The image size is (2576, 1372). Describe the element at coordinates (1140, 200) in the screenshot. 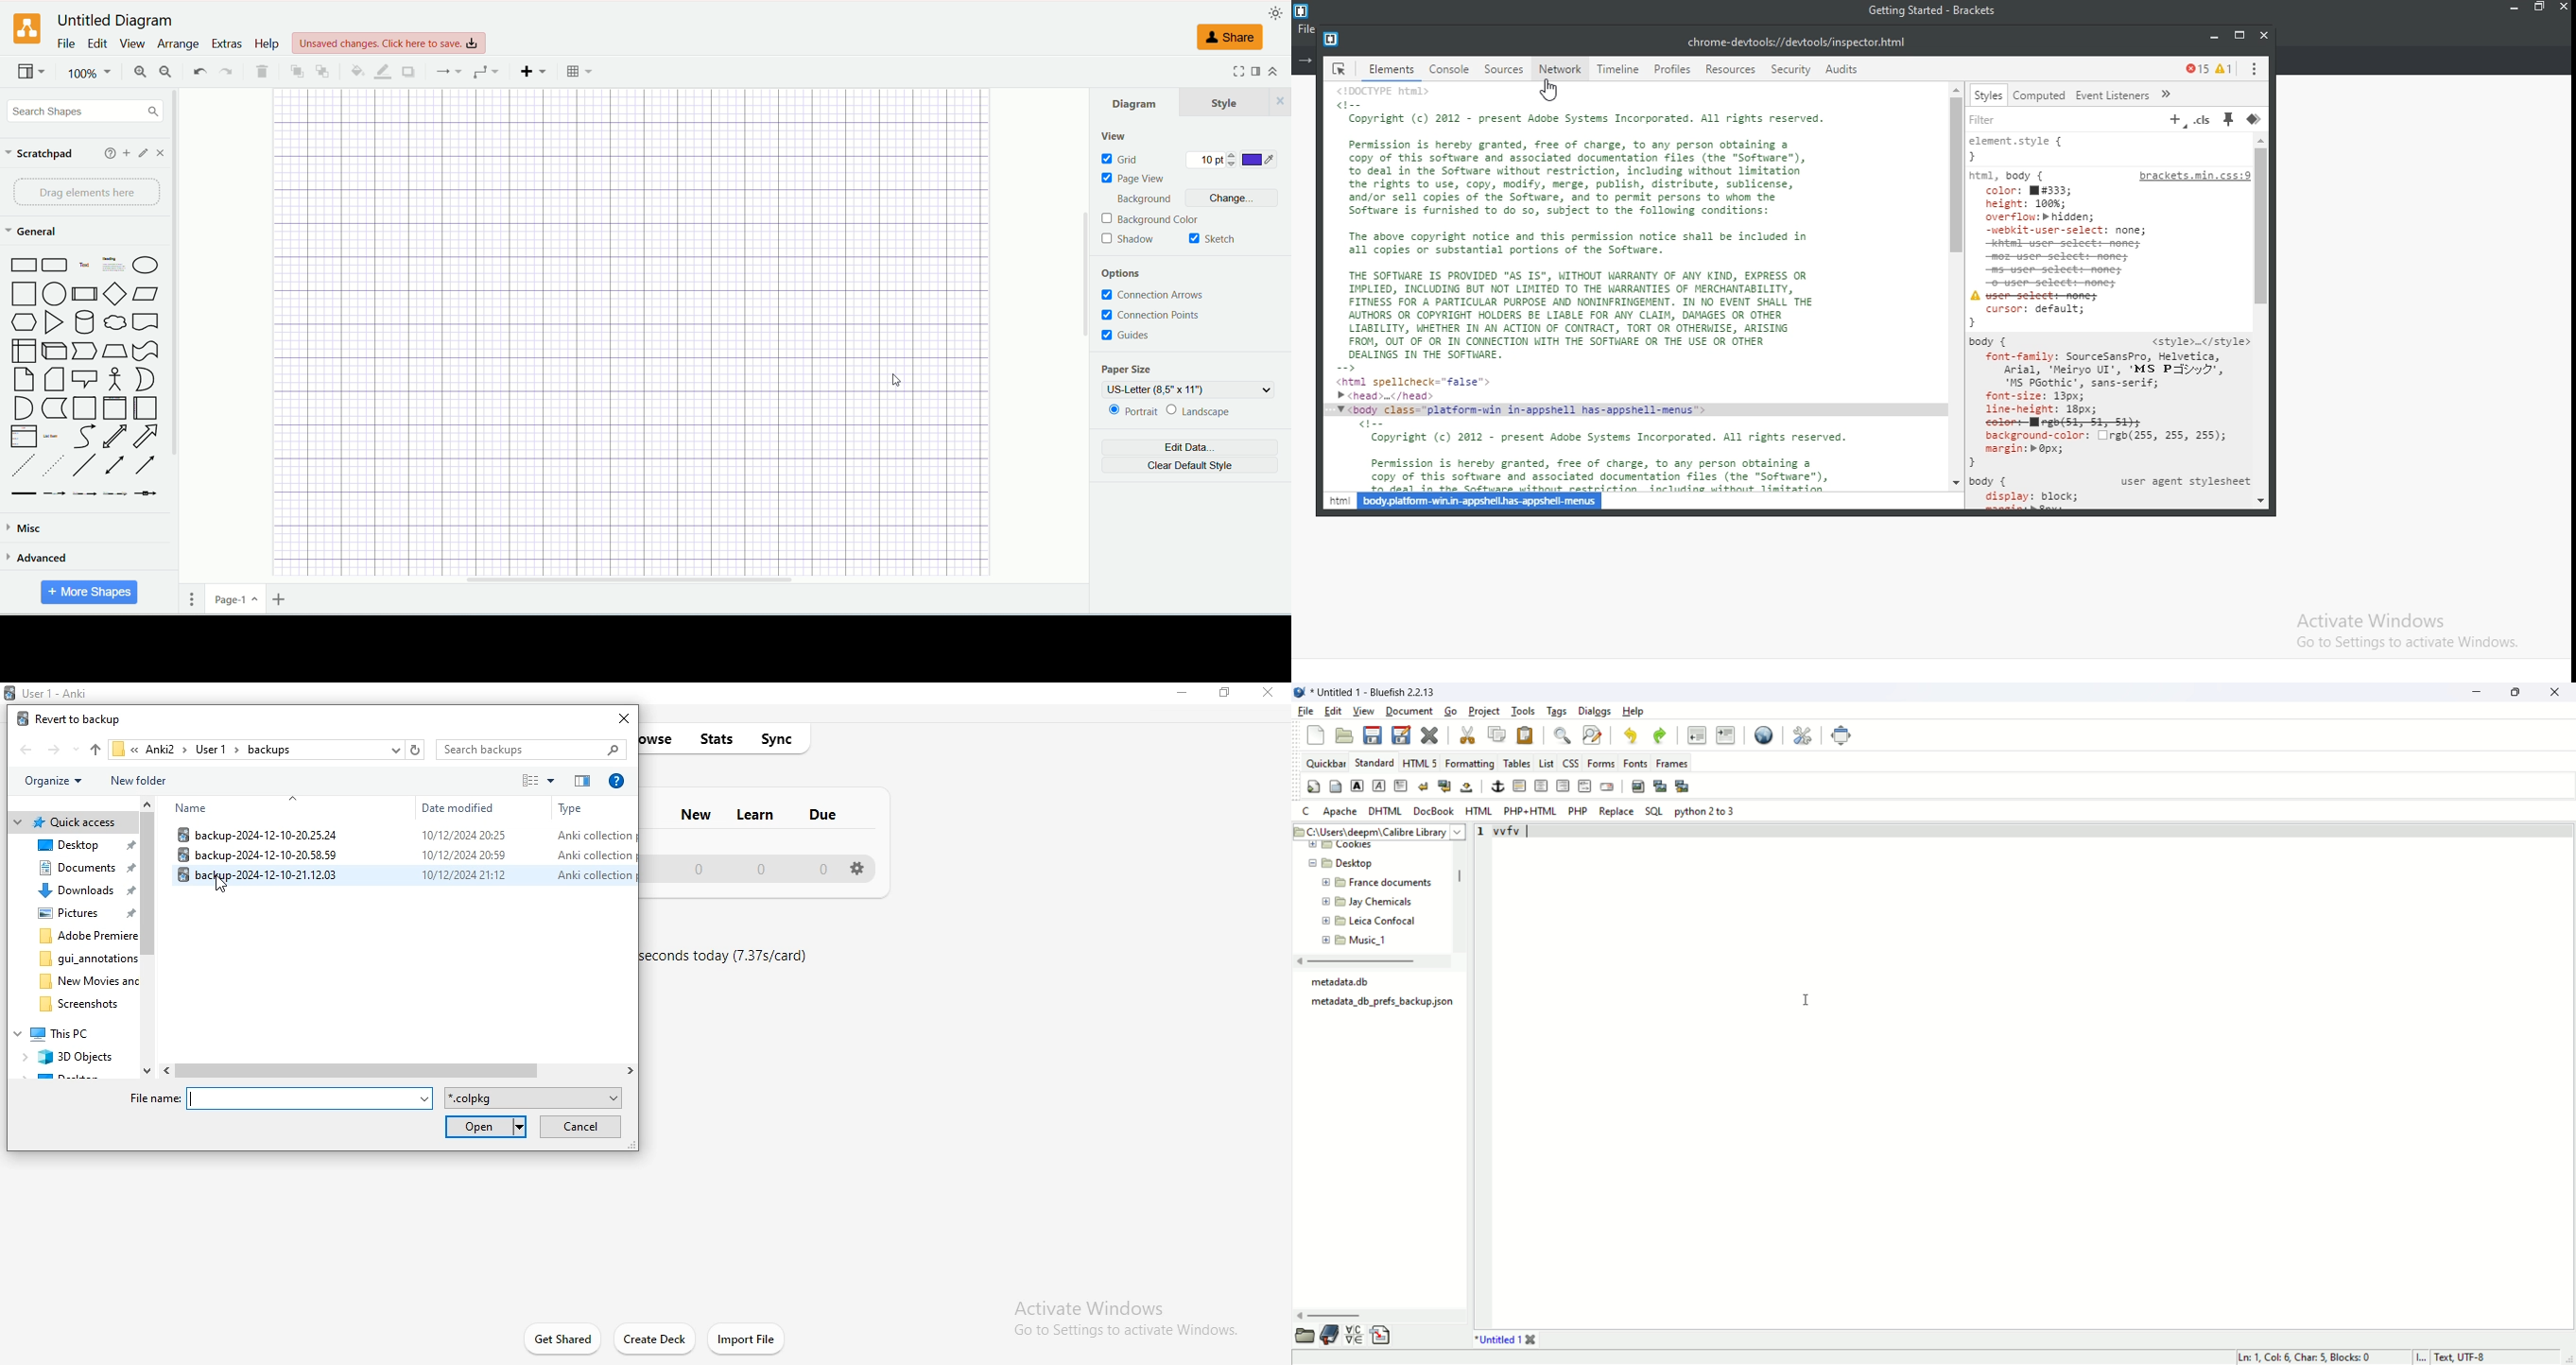

I see `background` at that location.